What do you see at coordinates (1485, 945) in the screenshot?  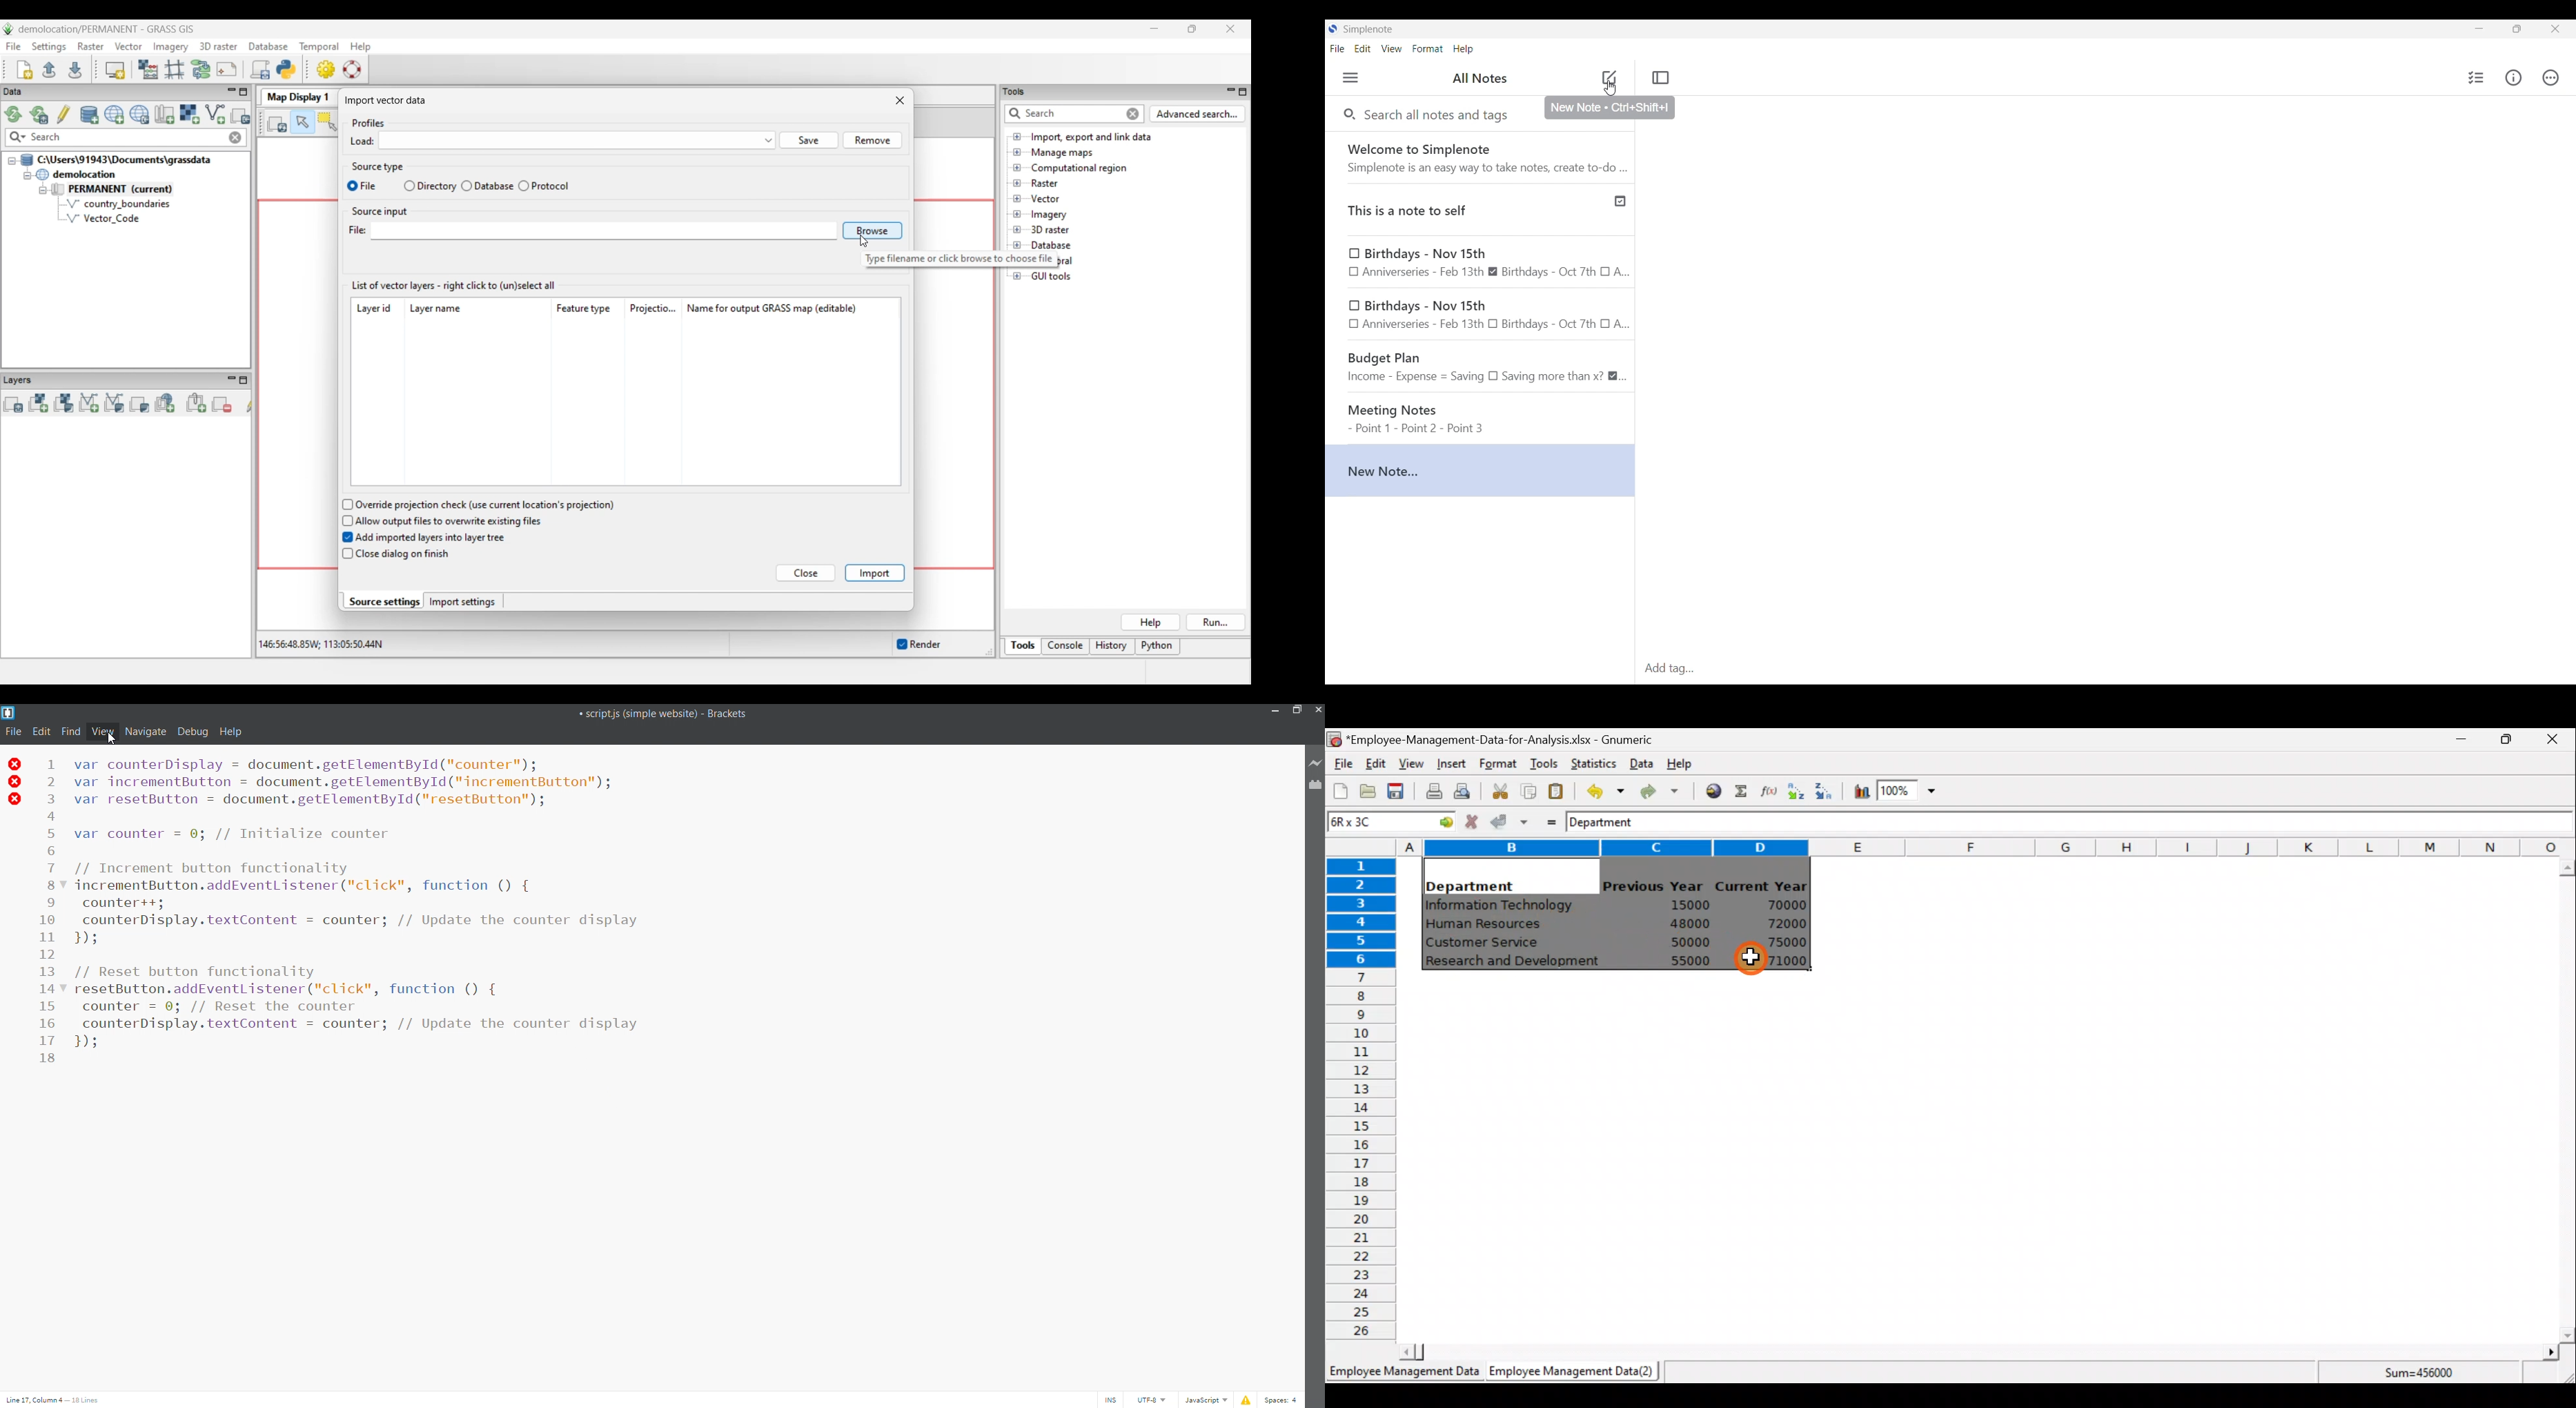 I see `Customer Service` at bounding box center [1485, 945].